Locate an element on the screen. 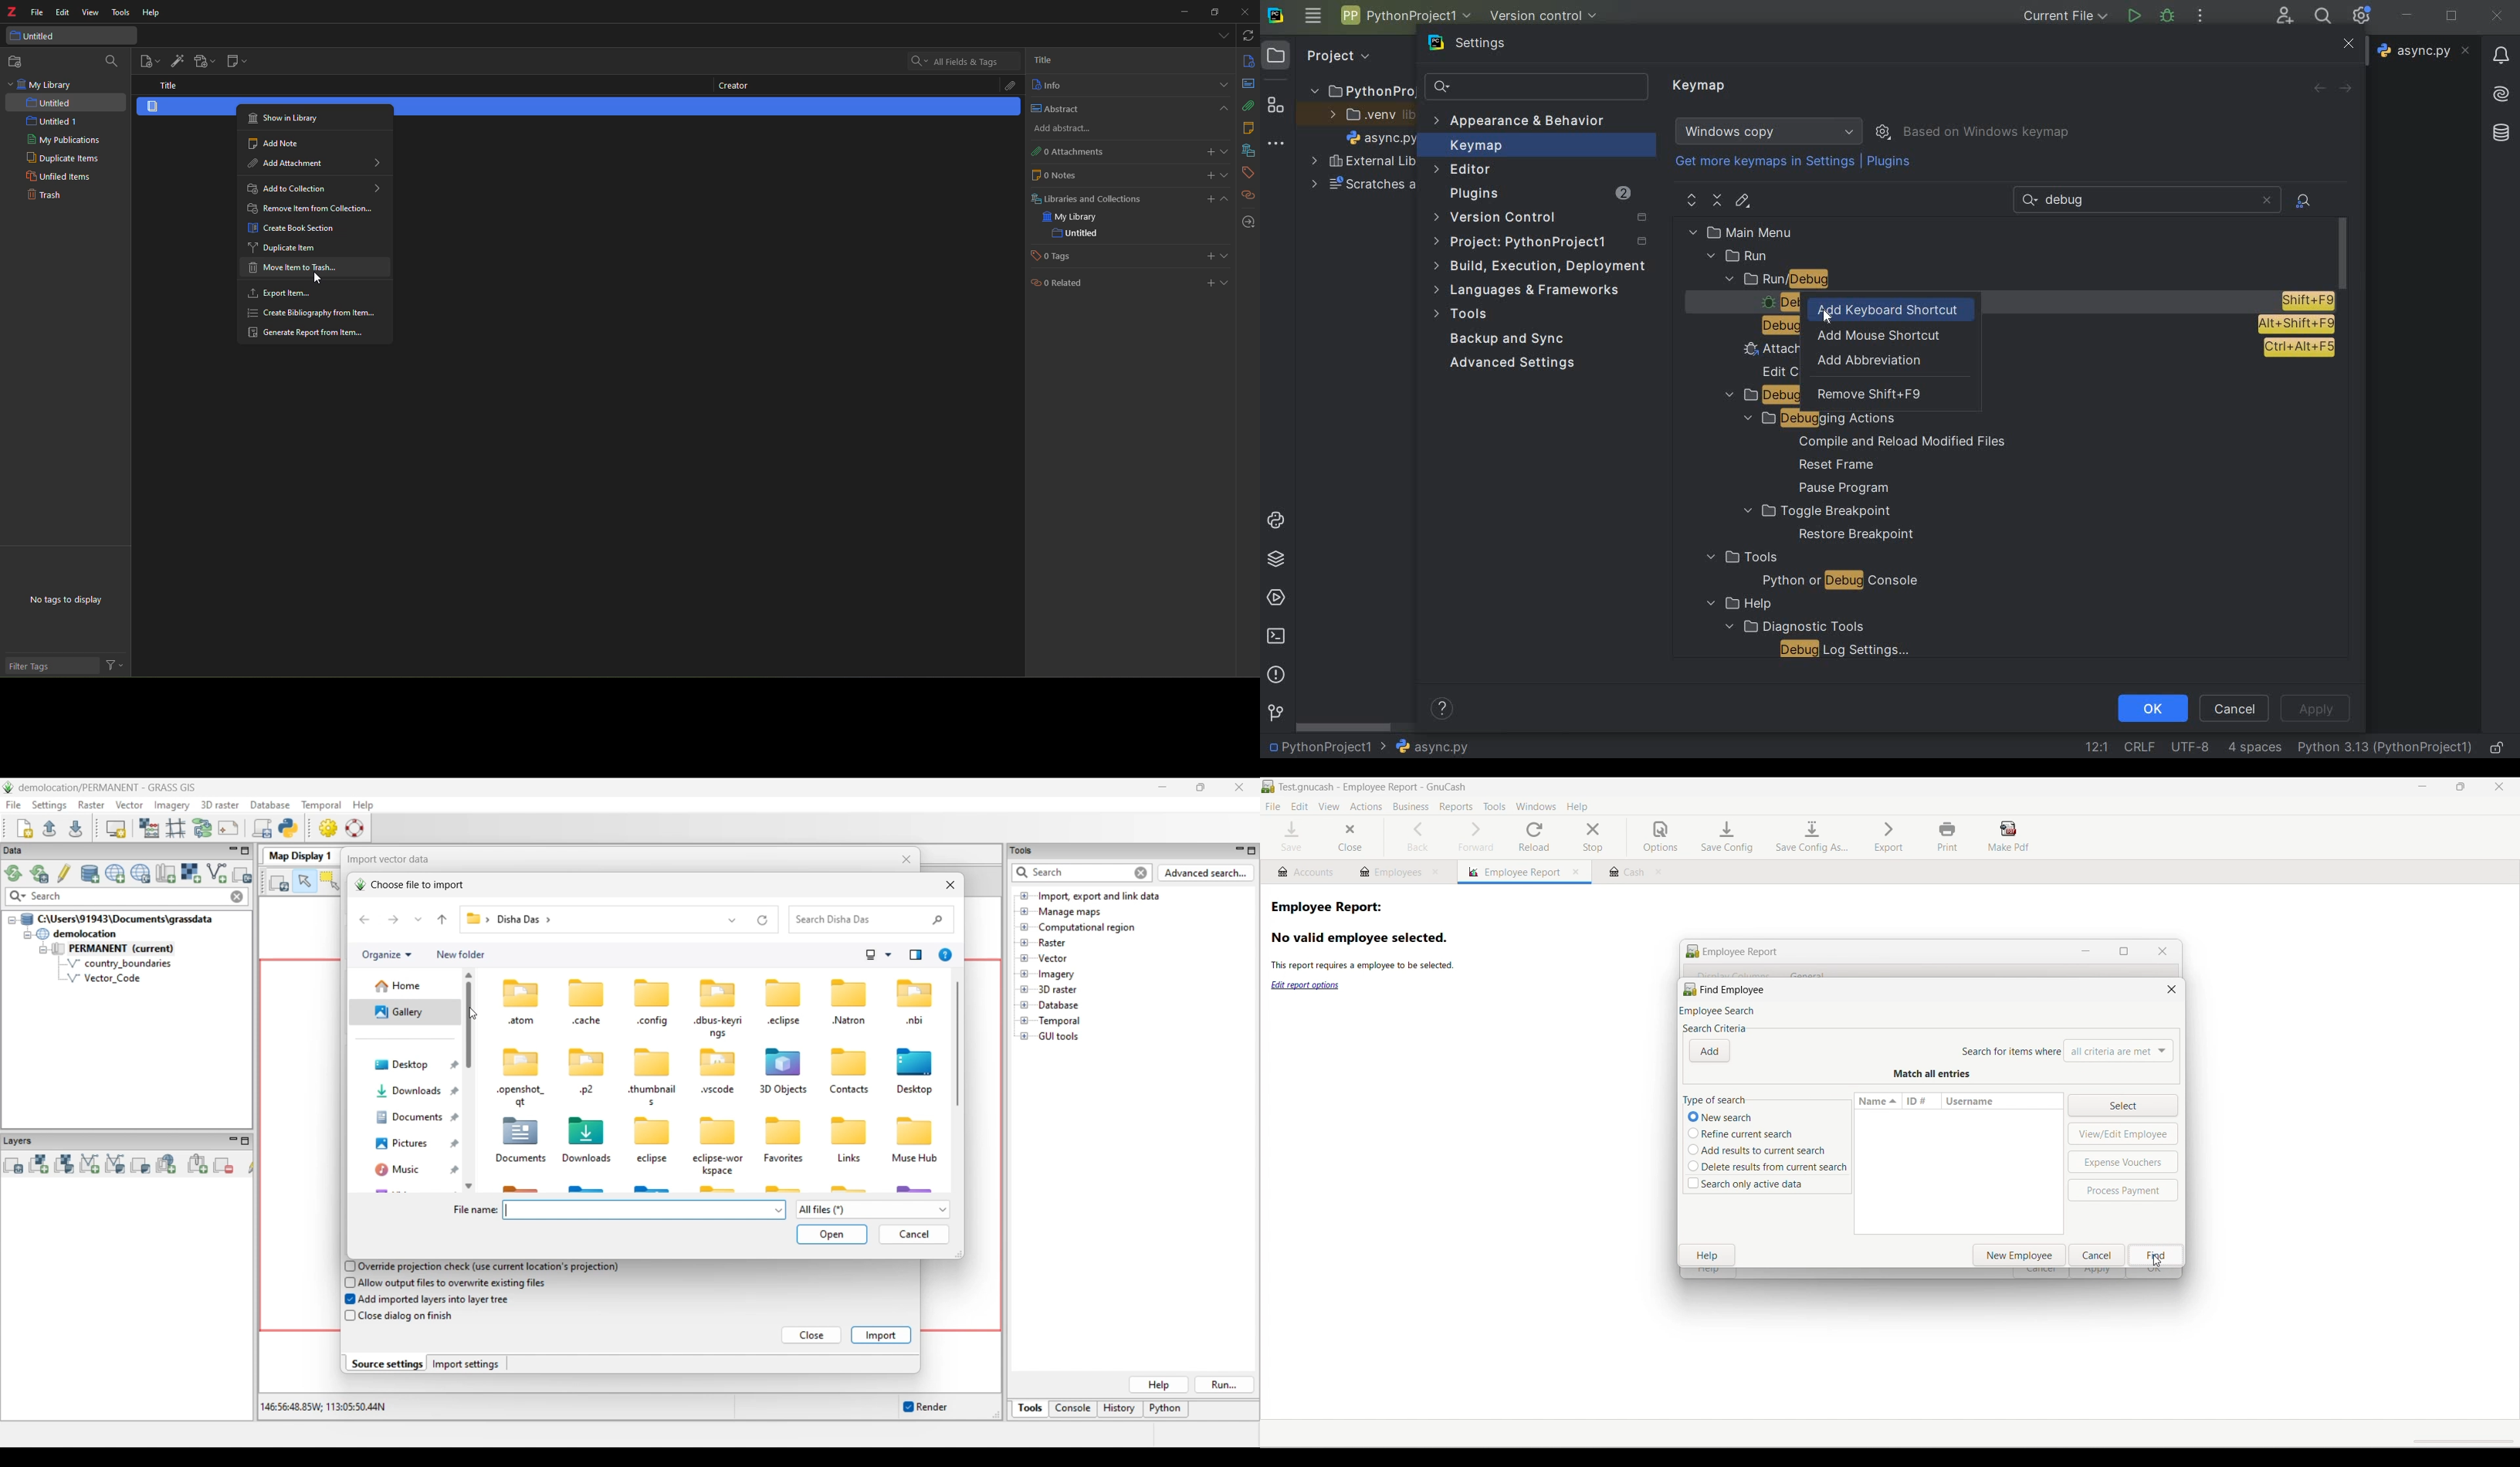  related is located at coordinates (1249, 196).